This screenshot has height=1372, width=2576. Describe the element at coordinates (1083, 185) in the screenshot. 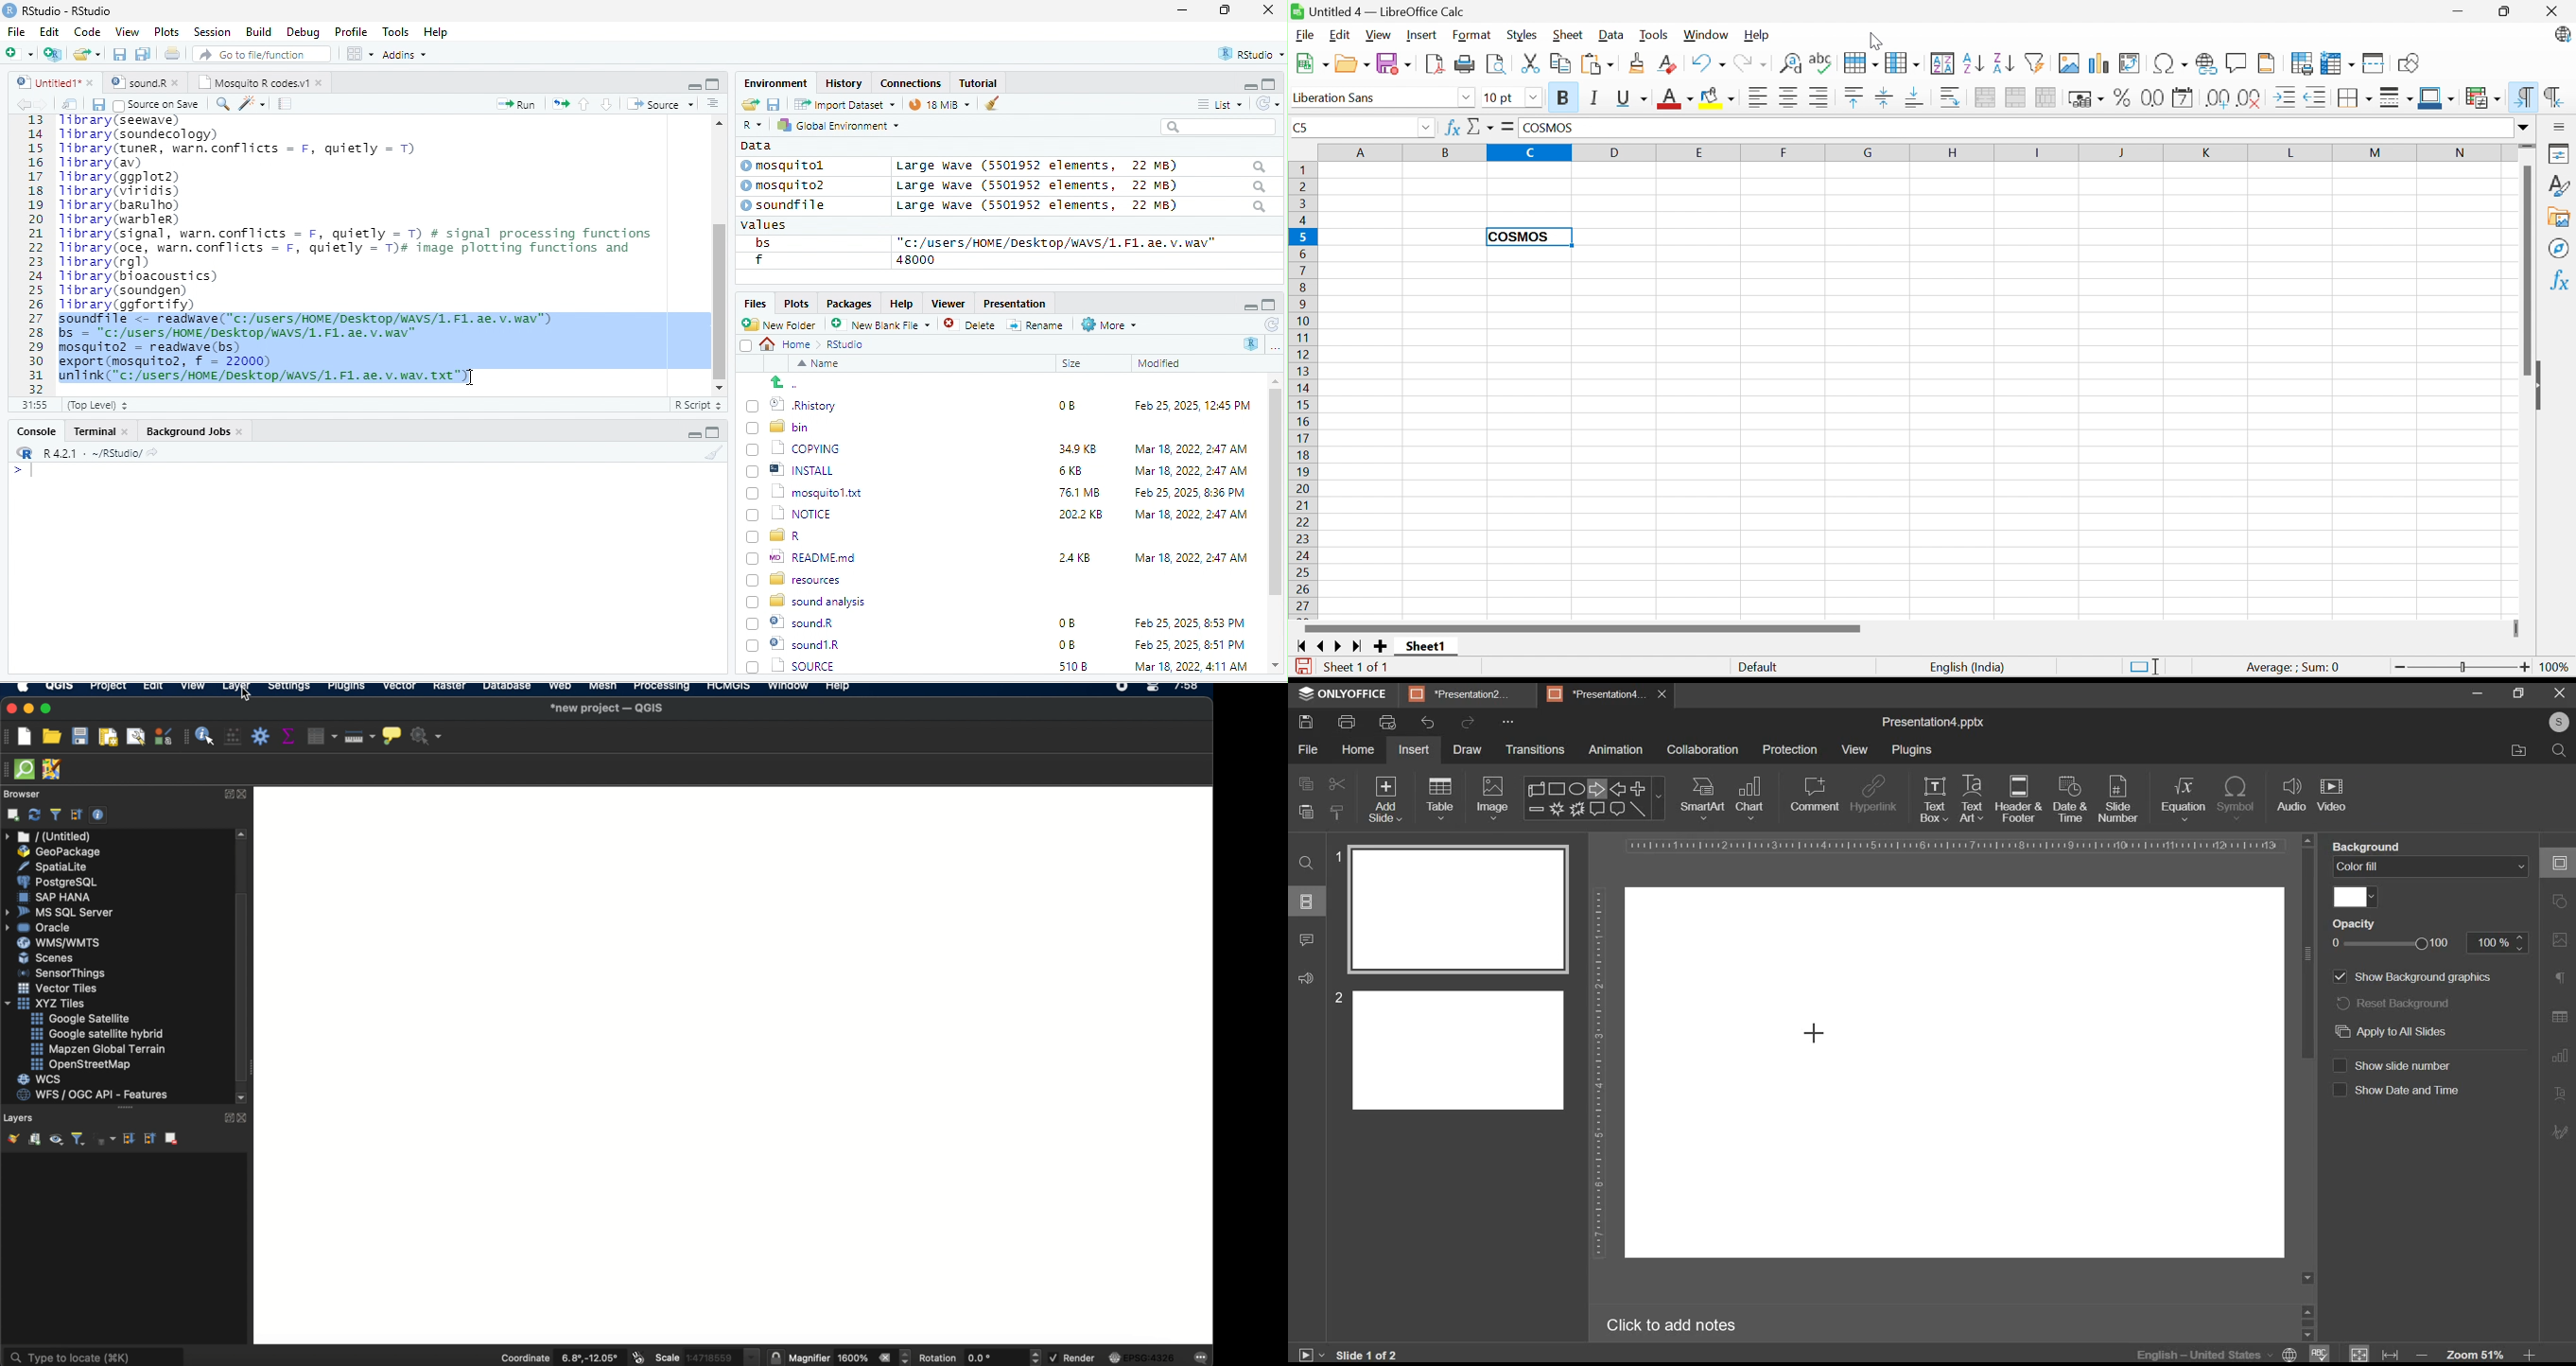

I see `Large wave (550139372 elements, JZ MB)` at that location.